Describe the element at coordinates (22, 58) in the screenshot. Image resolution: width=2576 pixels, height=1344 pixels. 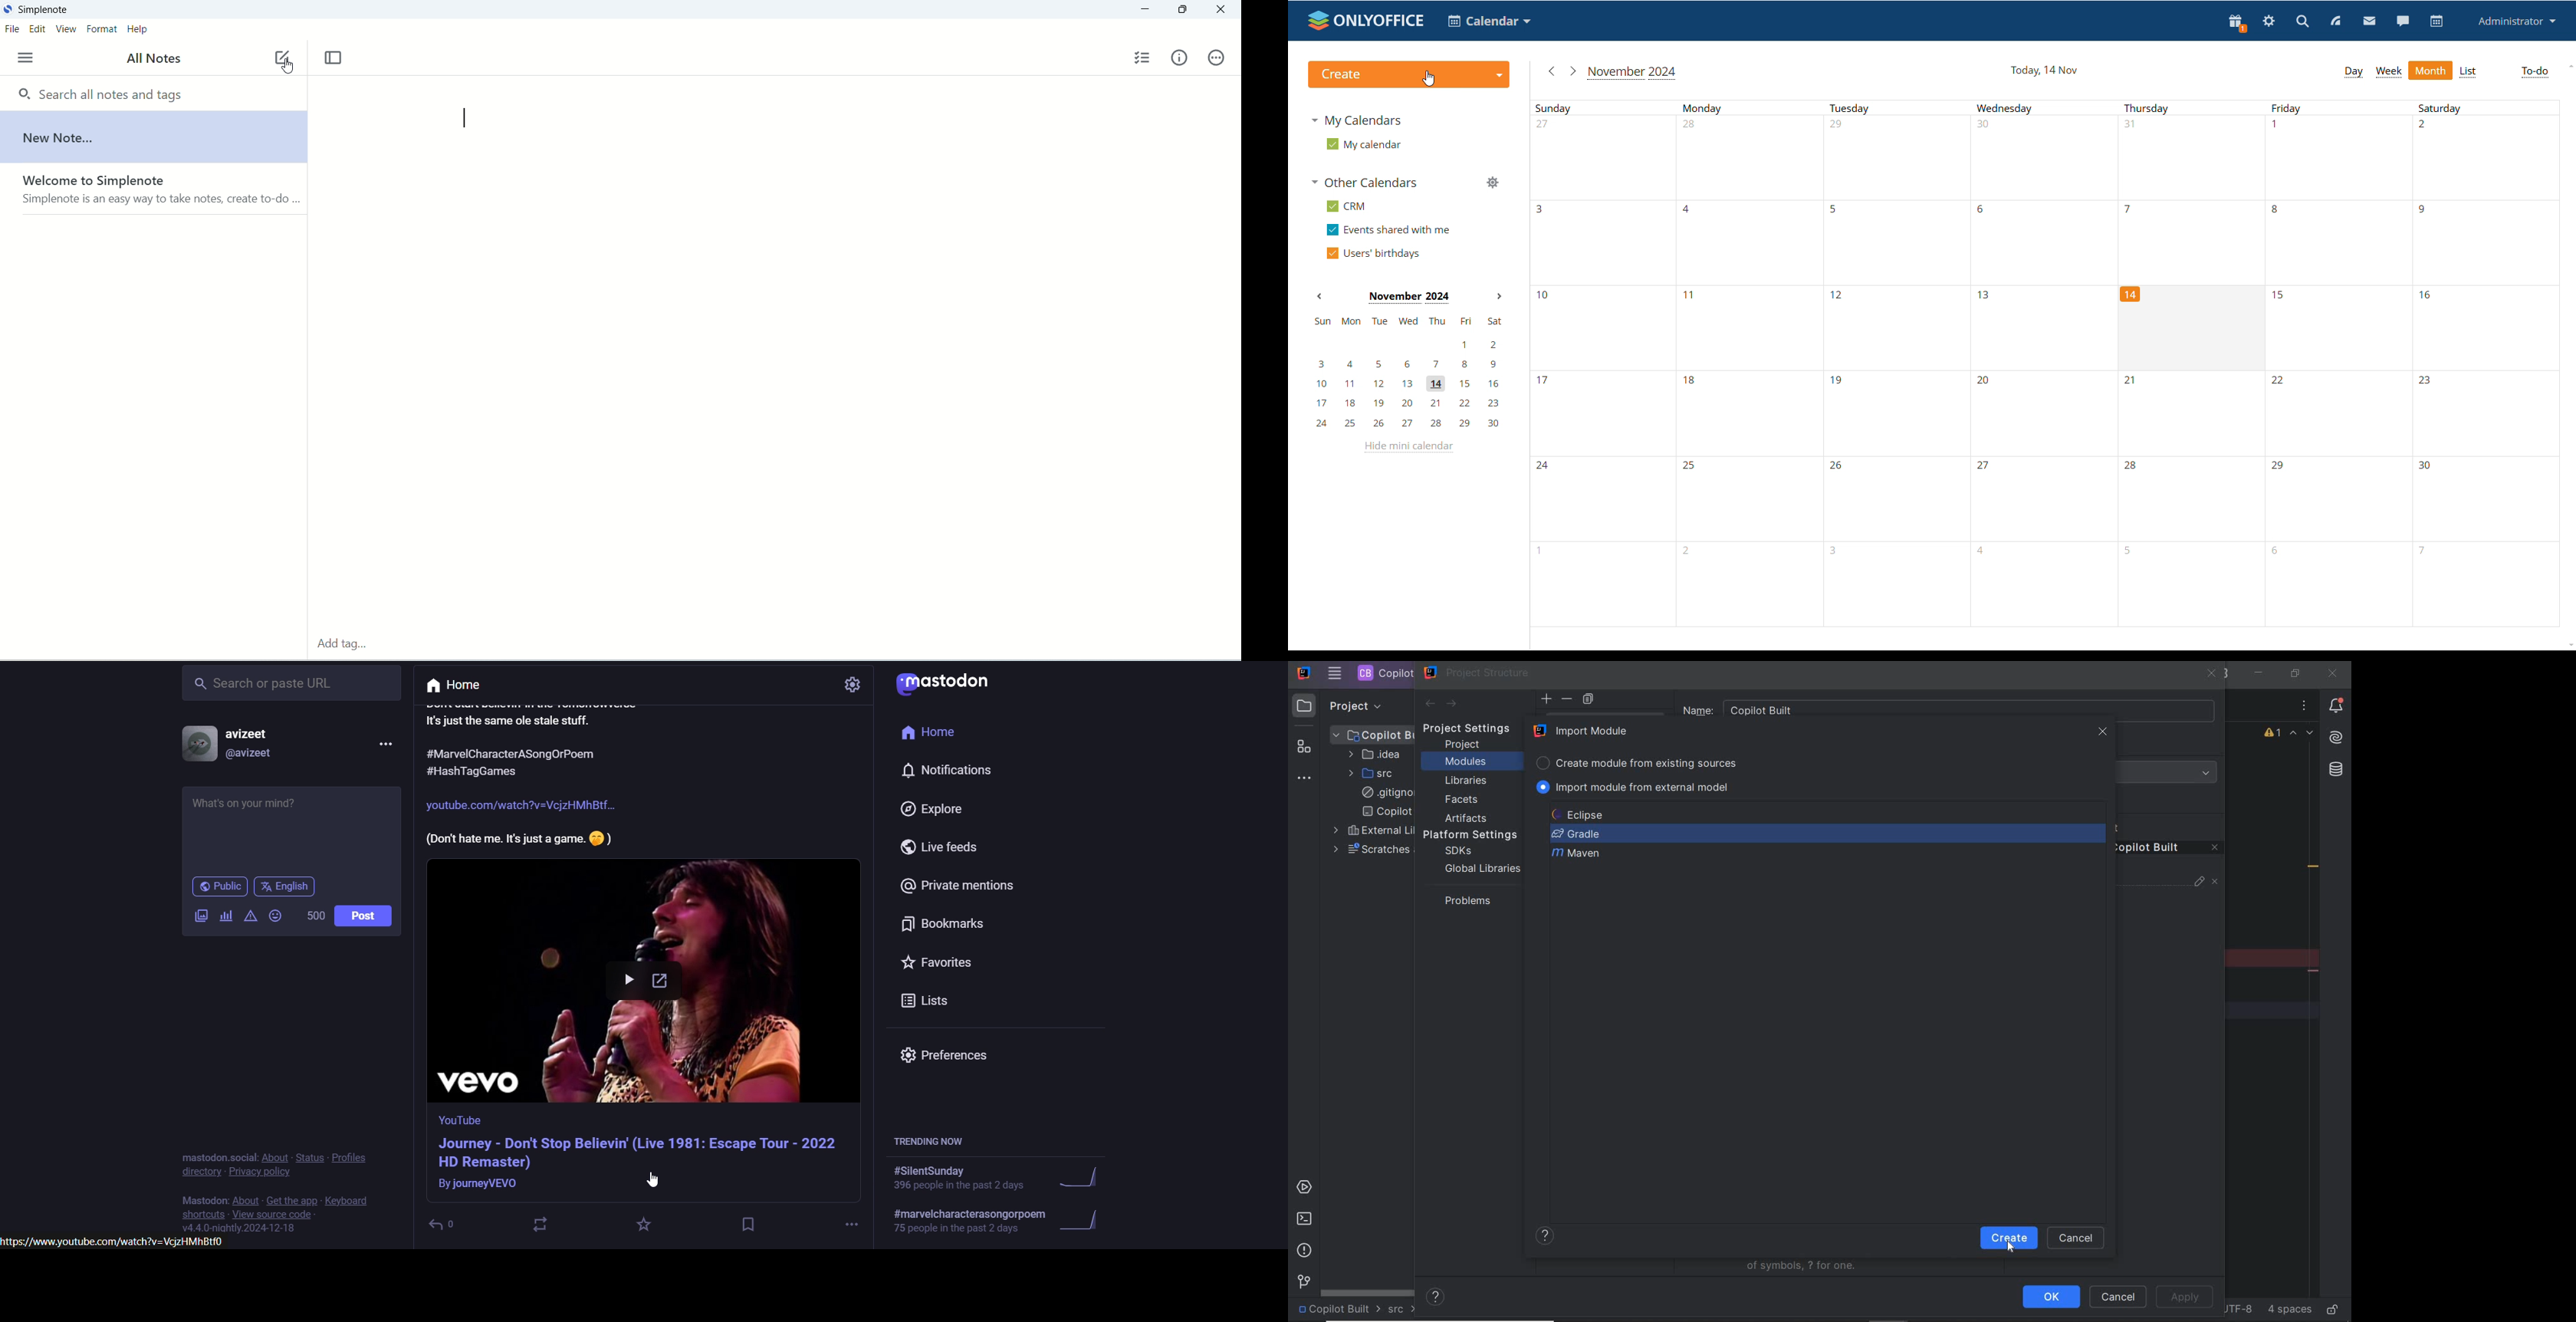
I see `menu` at that location.